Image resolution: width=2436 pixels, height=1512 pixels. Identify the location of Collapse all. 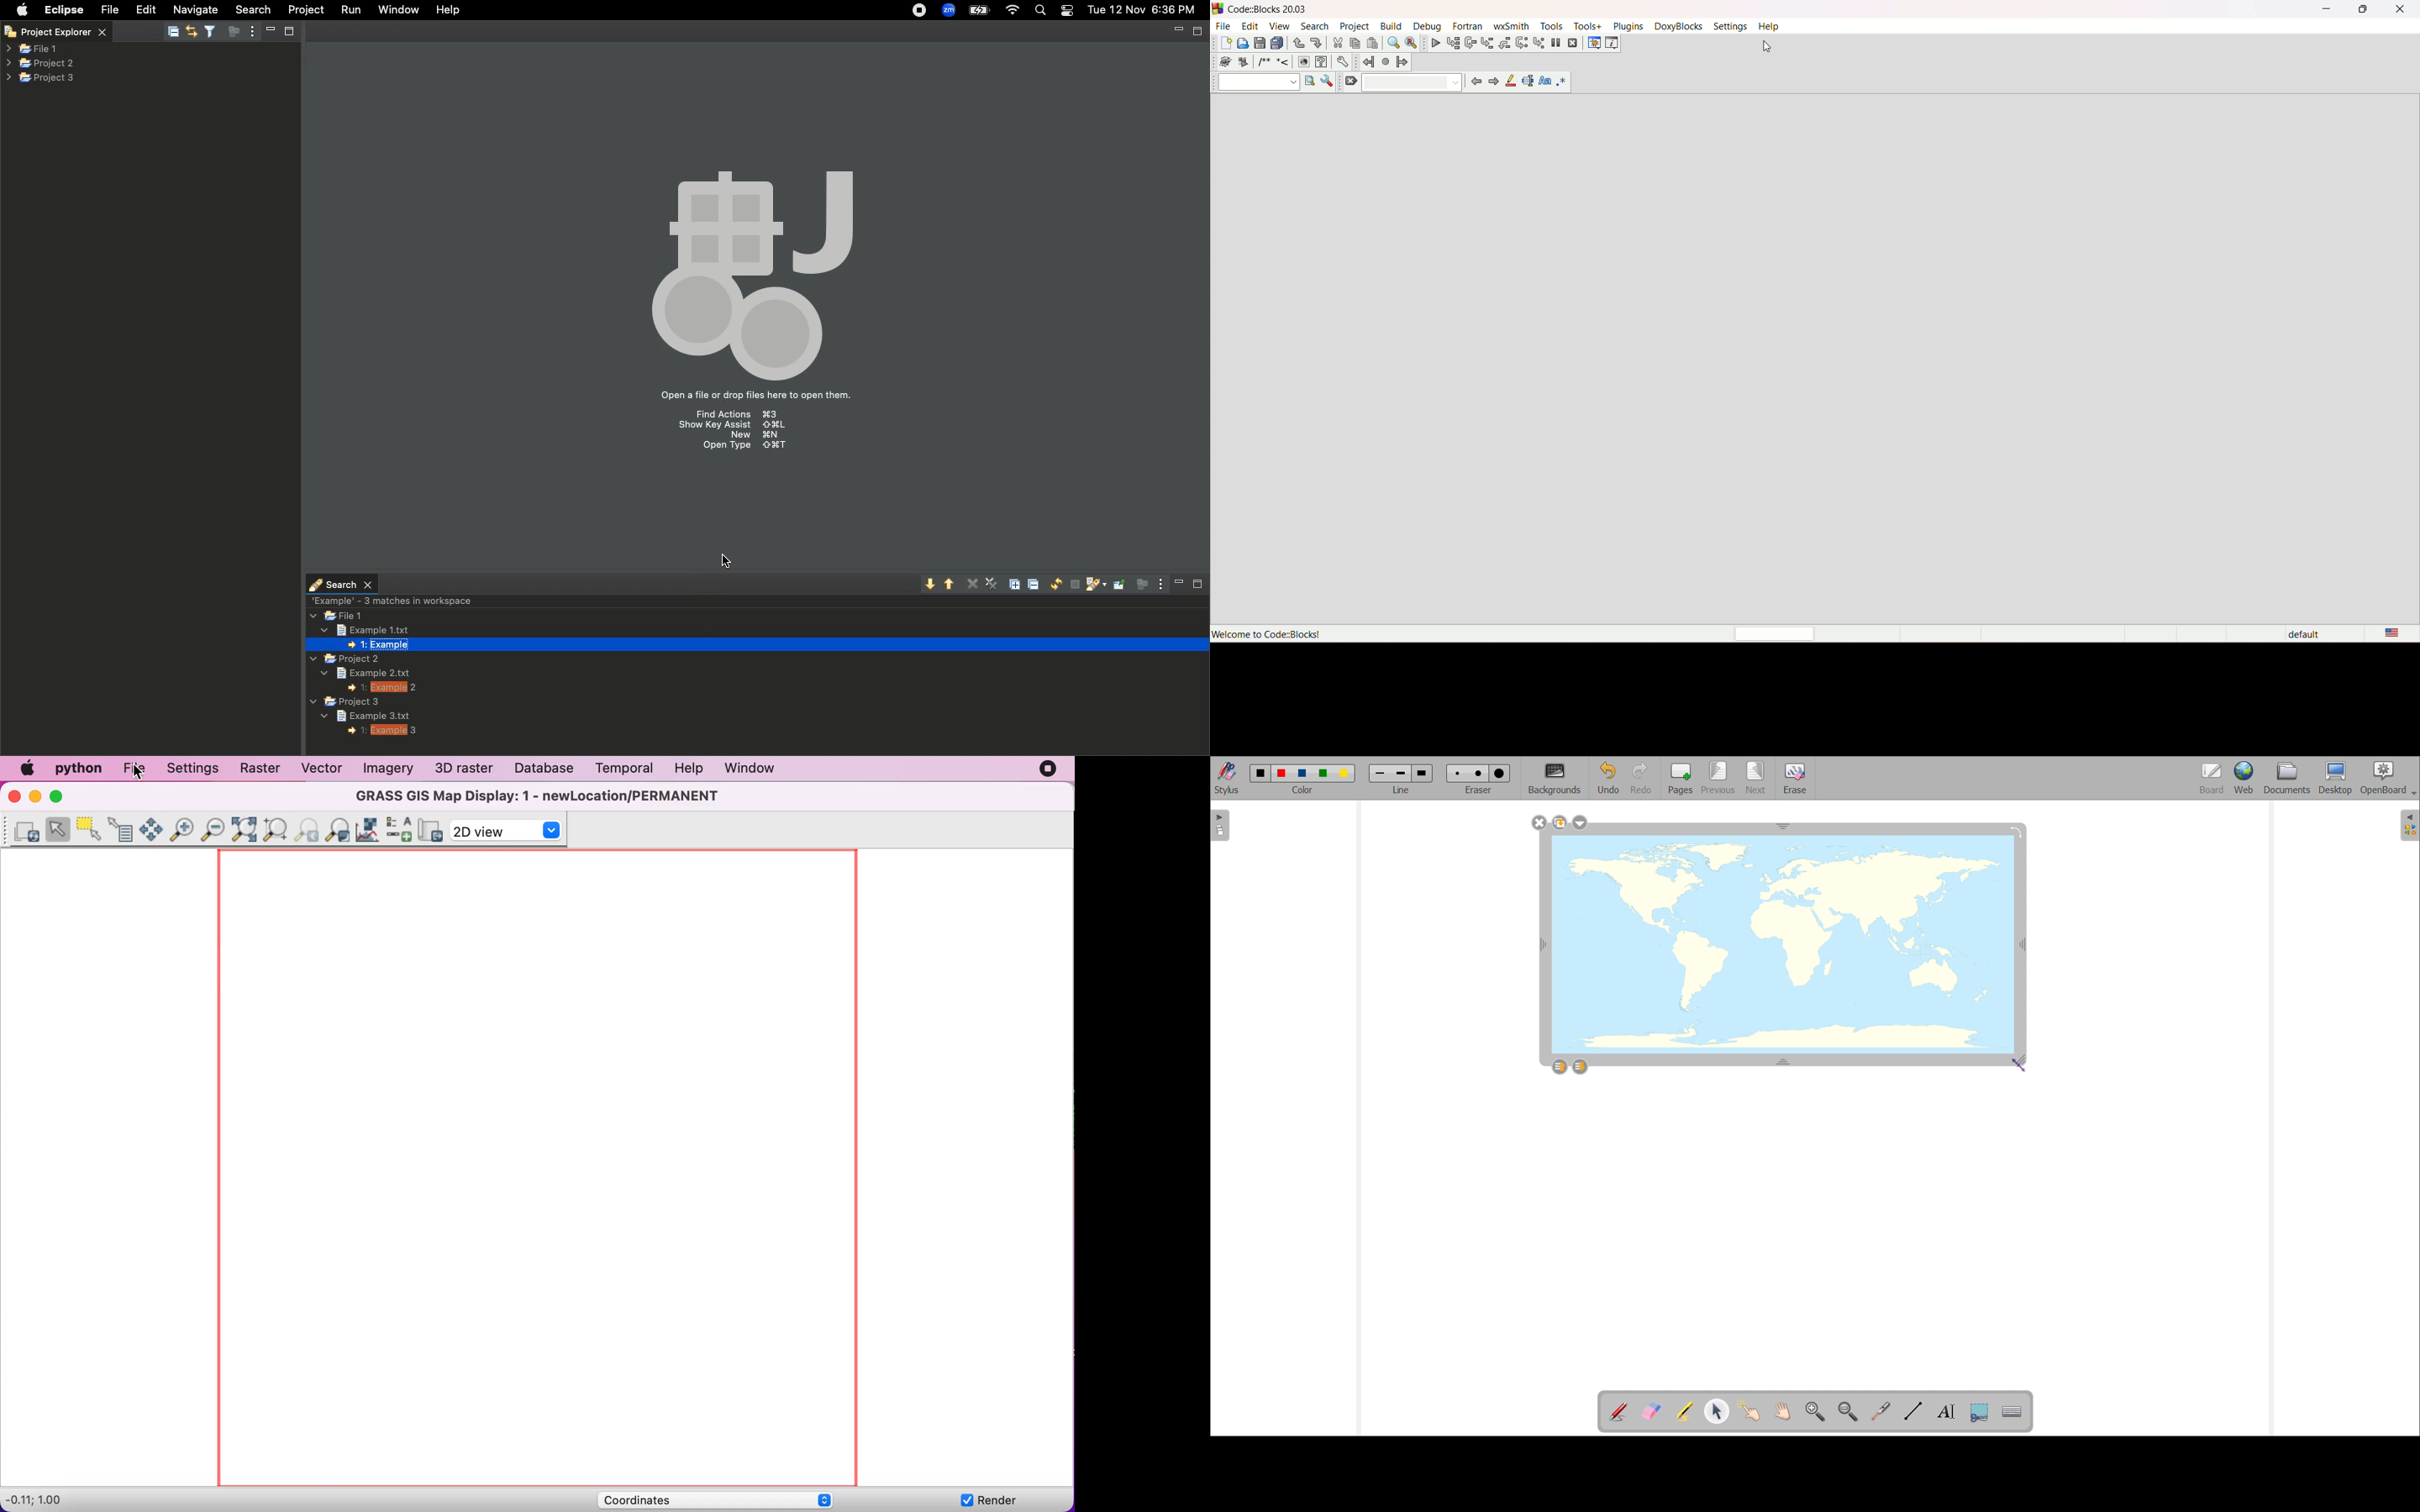
(1036, 584).